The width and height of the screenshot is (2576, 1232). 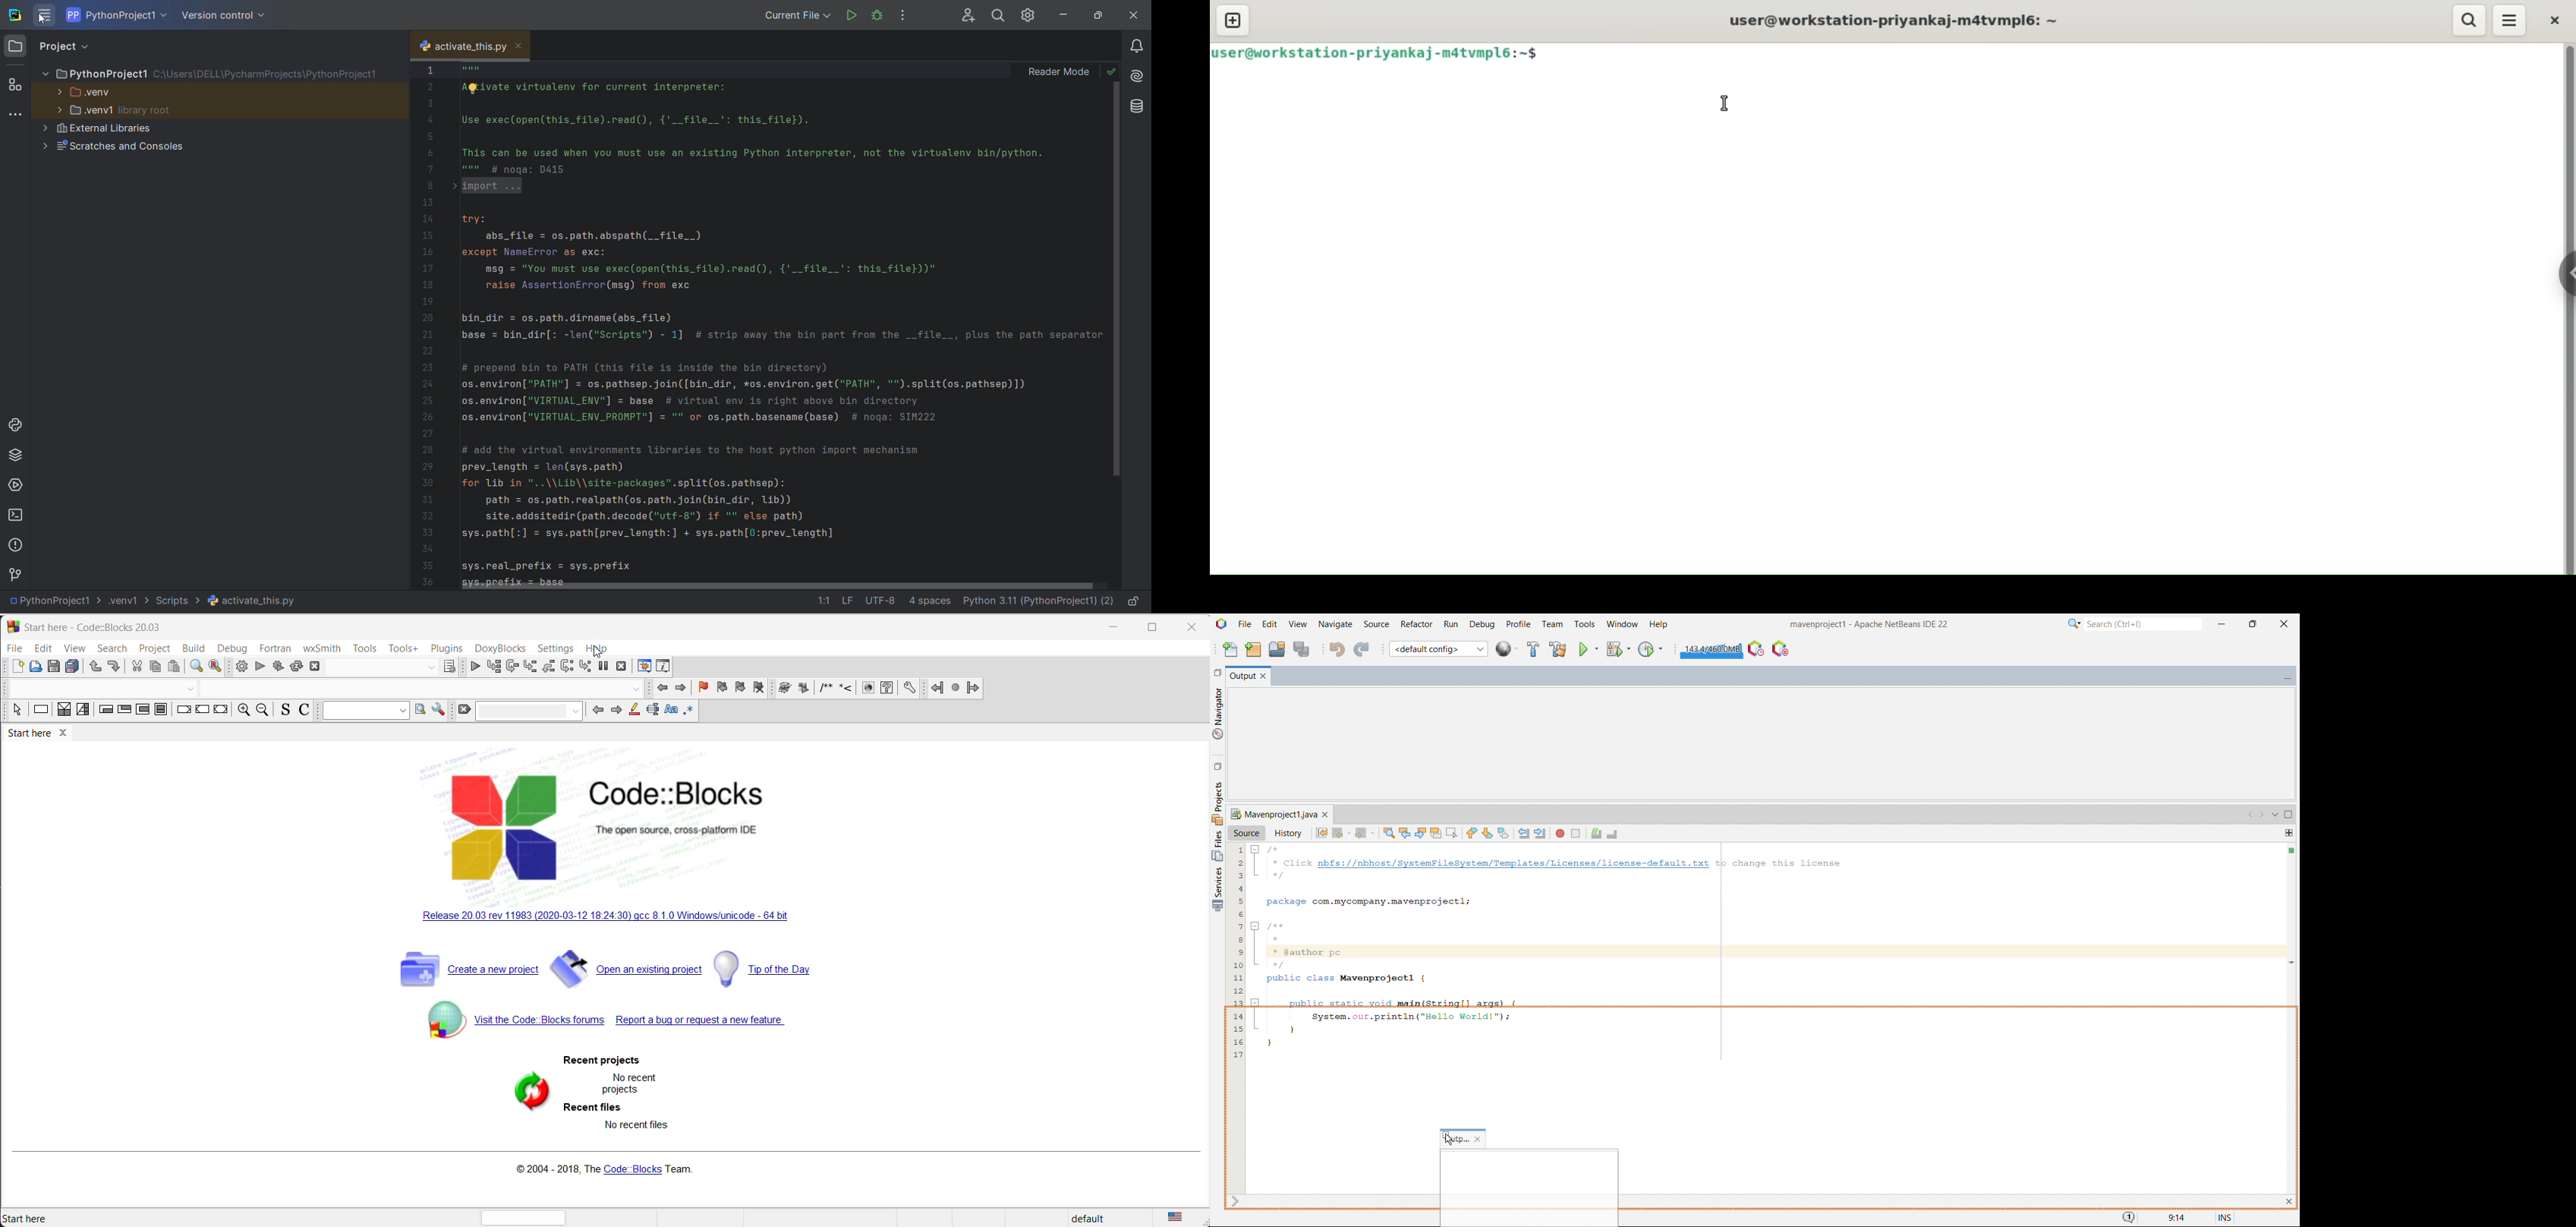 What do you see at coordinates (263, 711) in the screenshot?
I see `zoom out` at bounding box center [263, 711].